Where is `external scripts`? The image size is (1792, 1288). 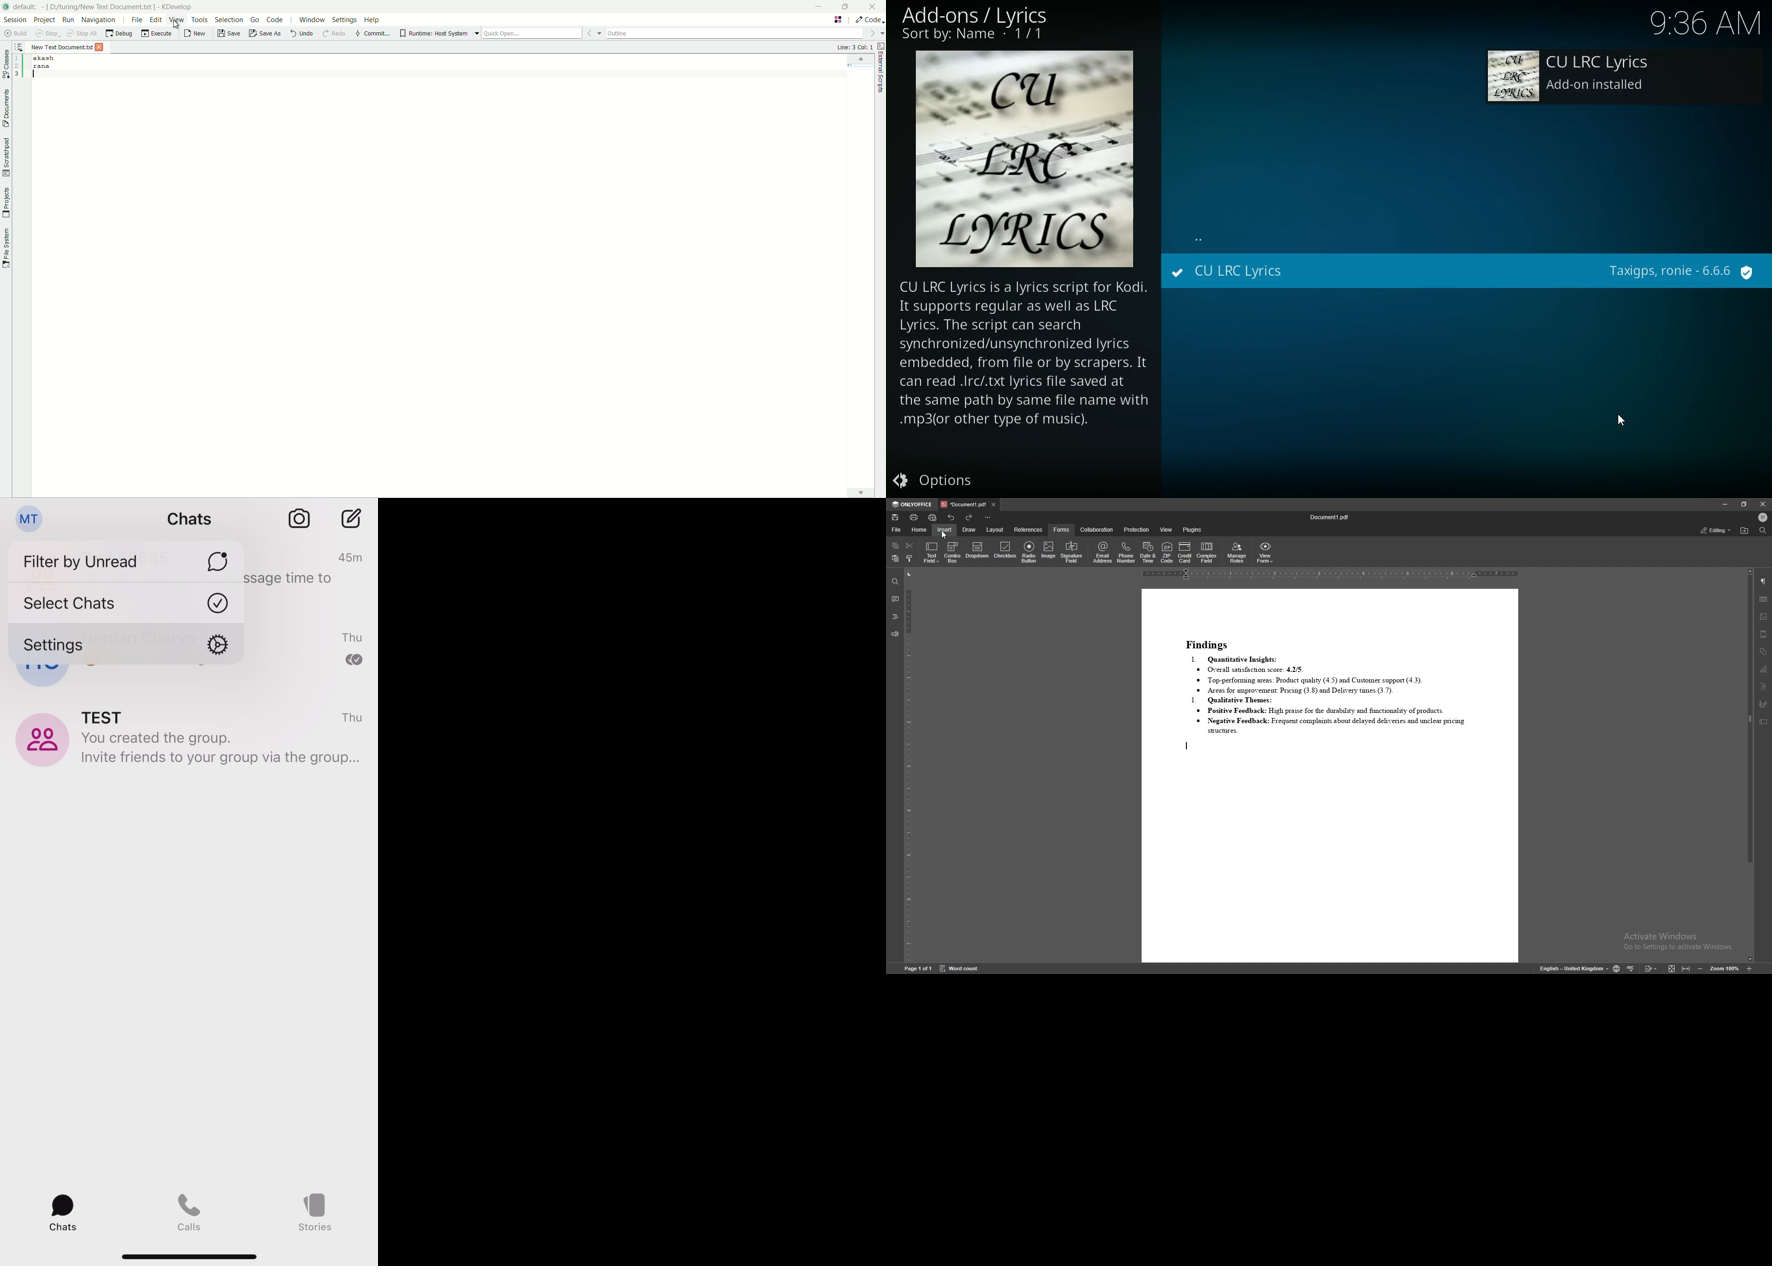
external scripts is located at coordinates (880, 73).